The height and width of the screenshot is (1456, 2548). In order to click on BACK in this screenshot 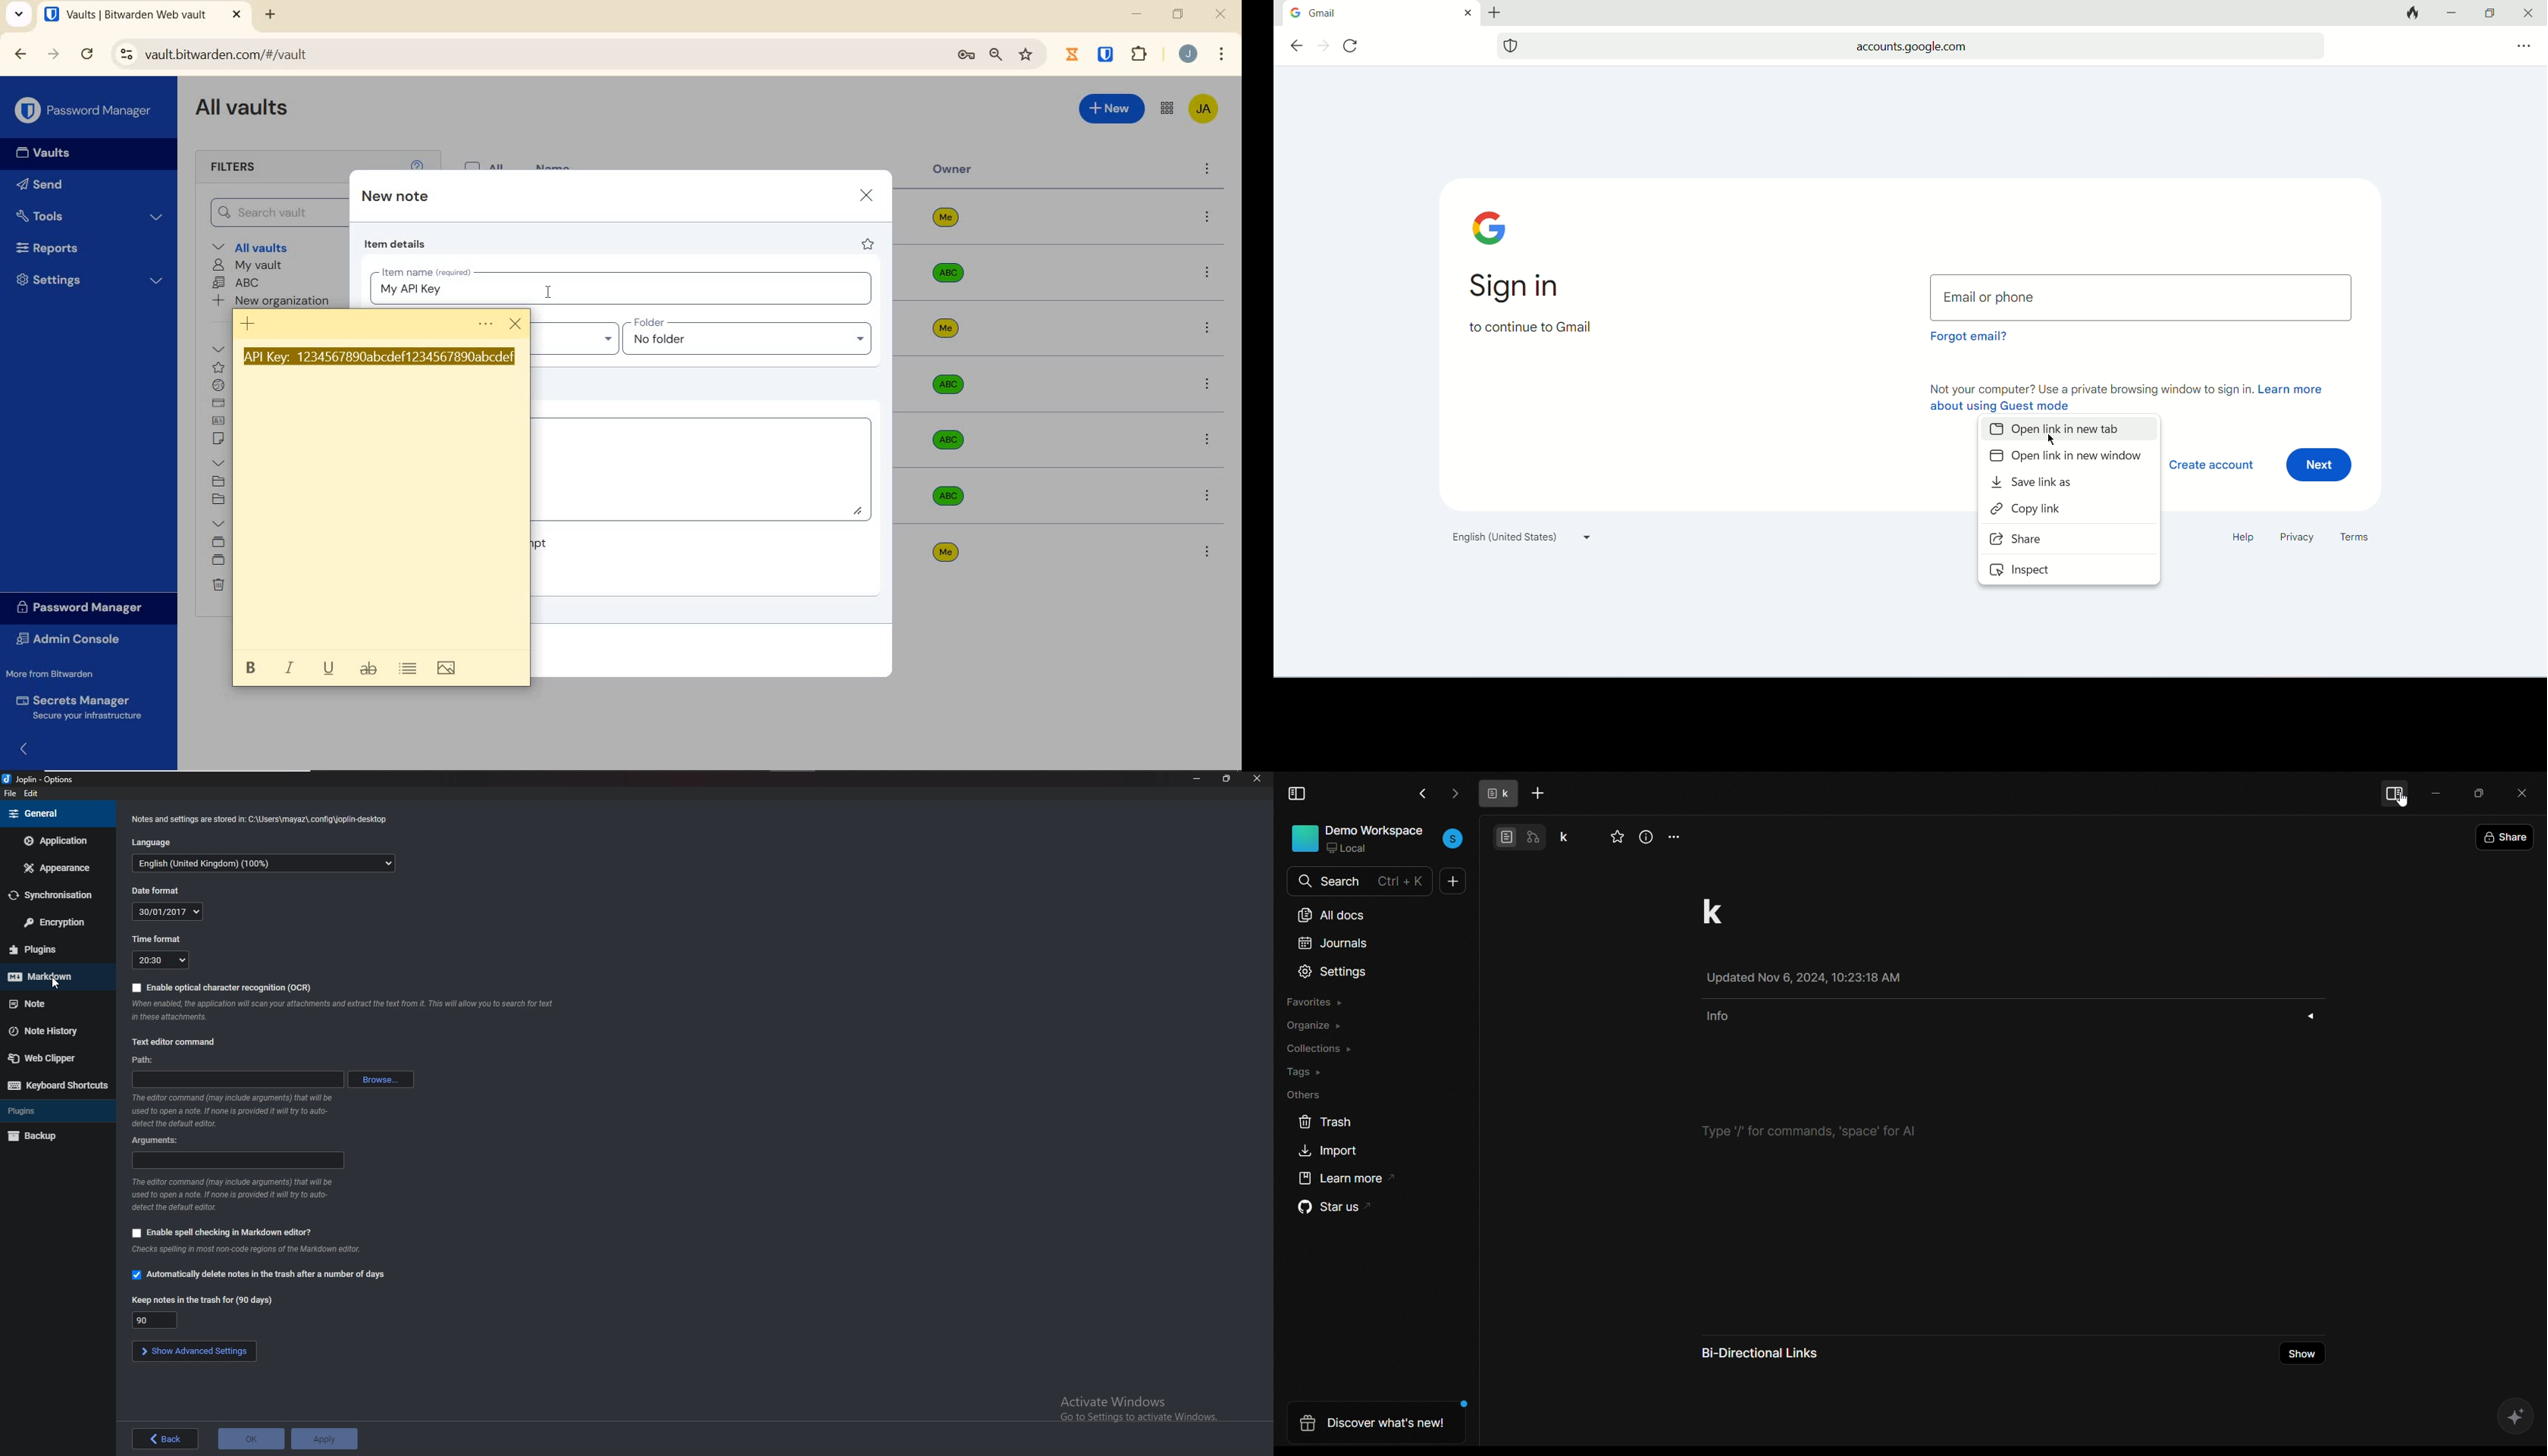, I will do `click(21, 53)`.